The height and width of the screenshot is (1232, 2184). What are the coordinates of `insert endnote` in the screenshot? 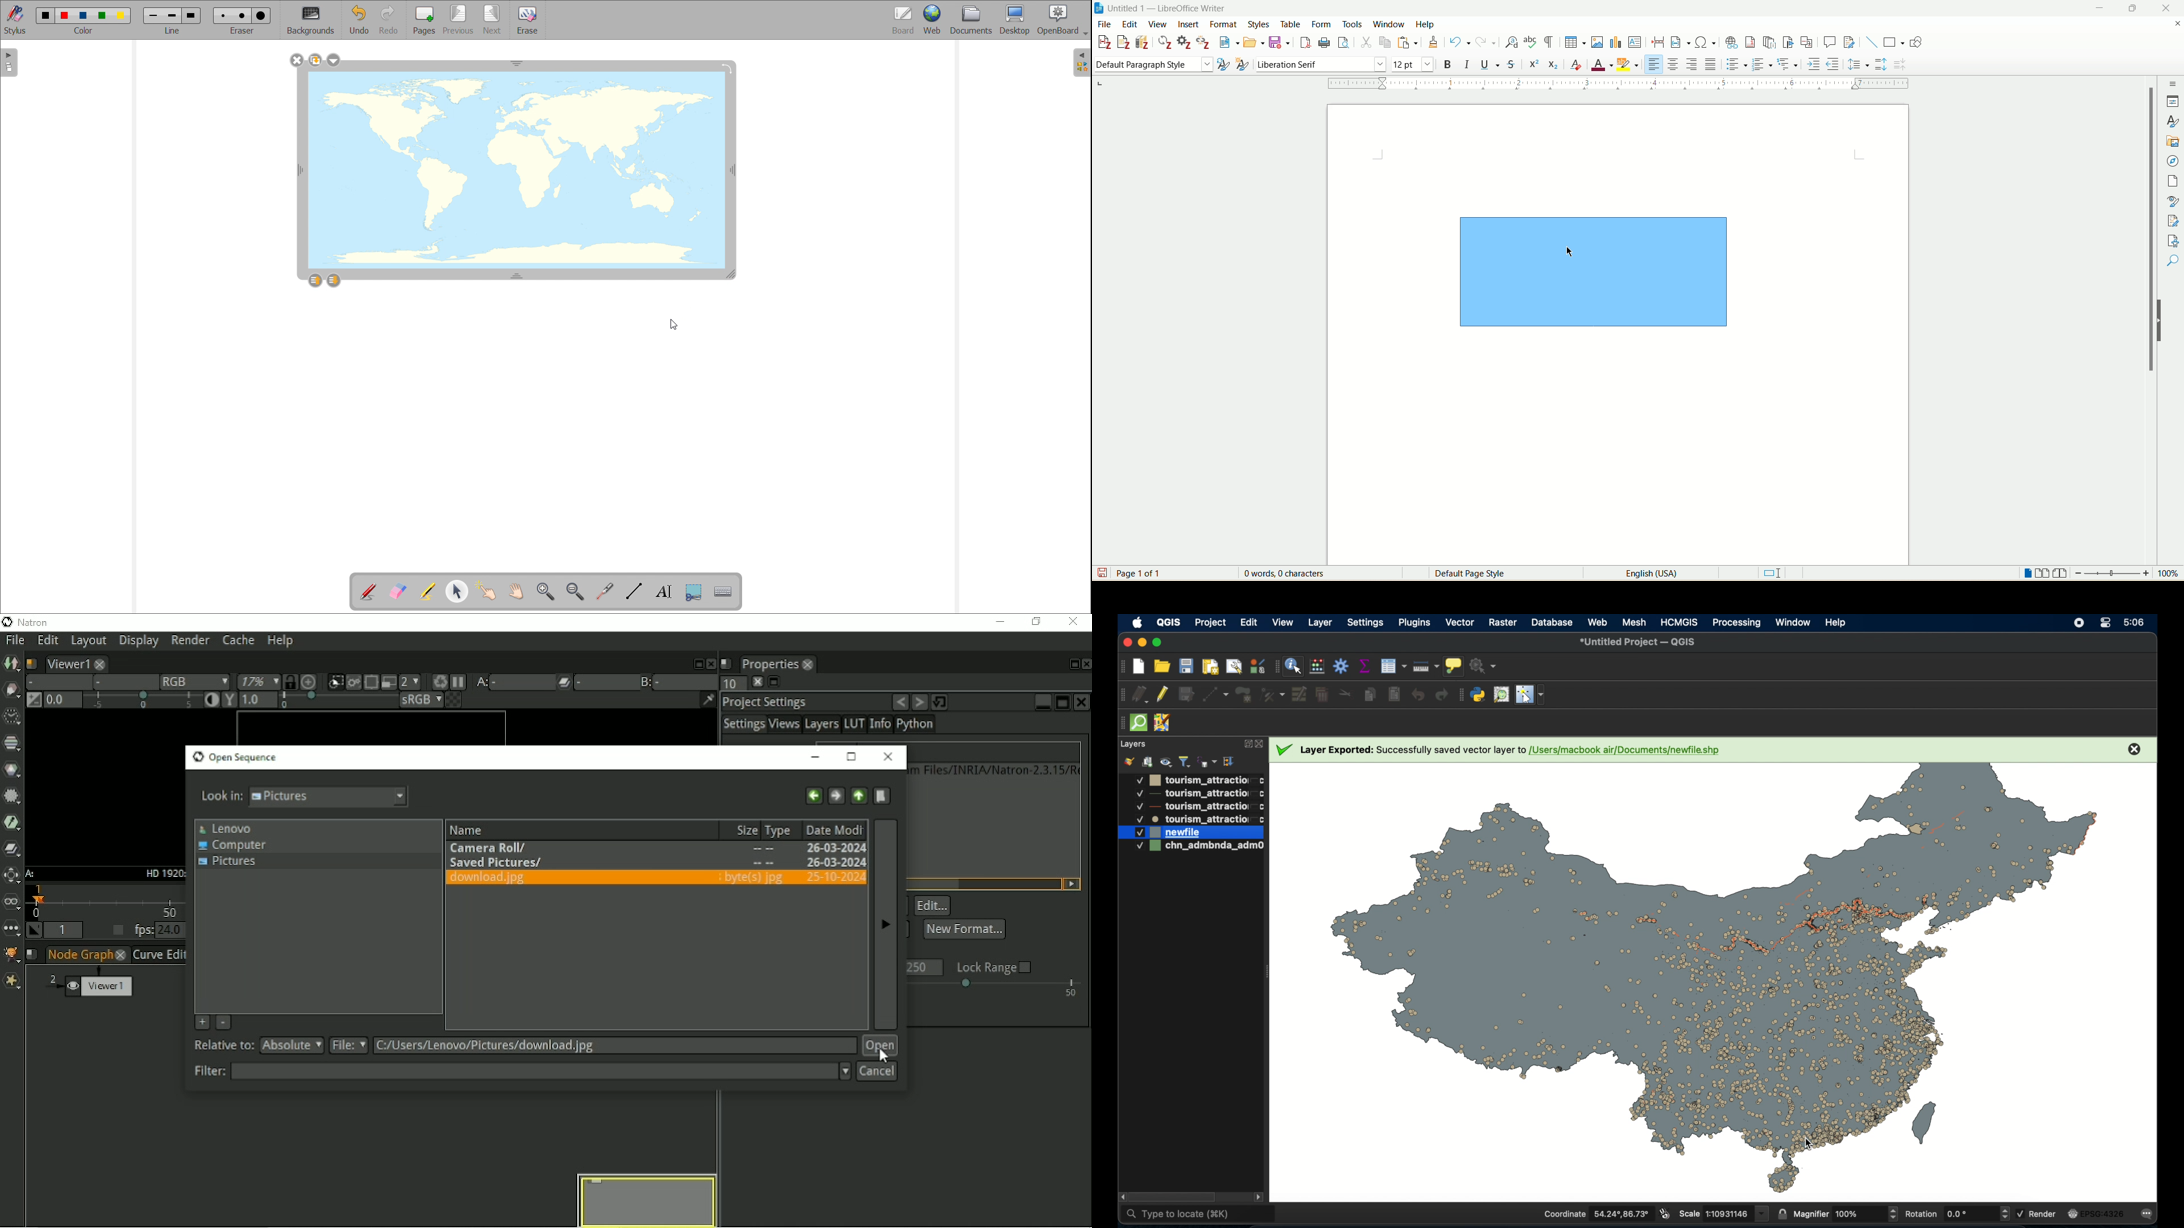 It's located at (1771, 43).